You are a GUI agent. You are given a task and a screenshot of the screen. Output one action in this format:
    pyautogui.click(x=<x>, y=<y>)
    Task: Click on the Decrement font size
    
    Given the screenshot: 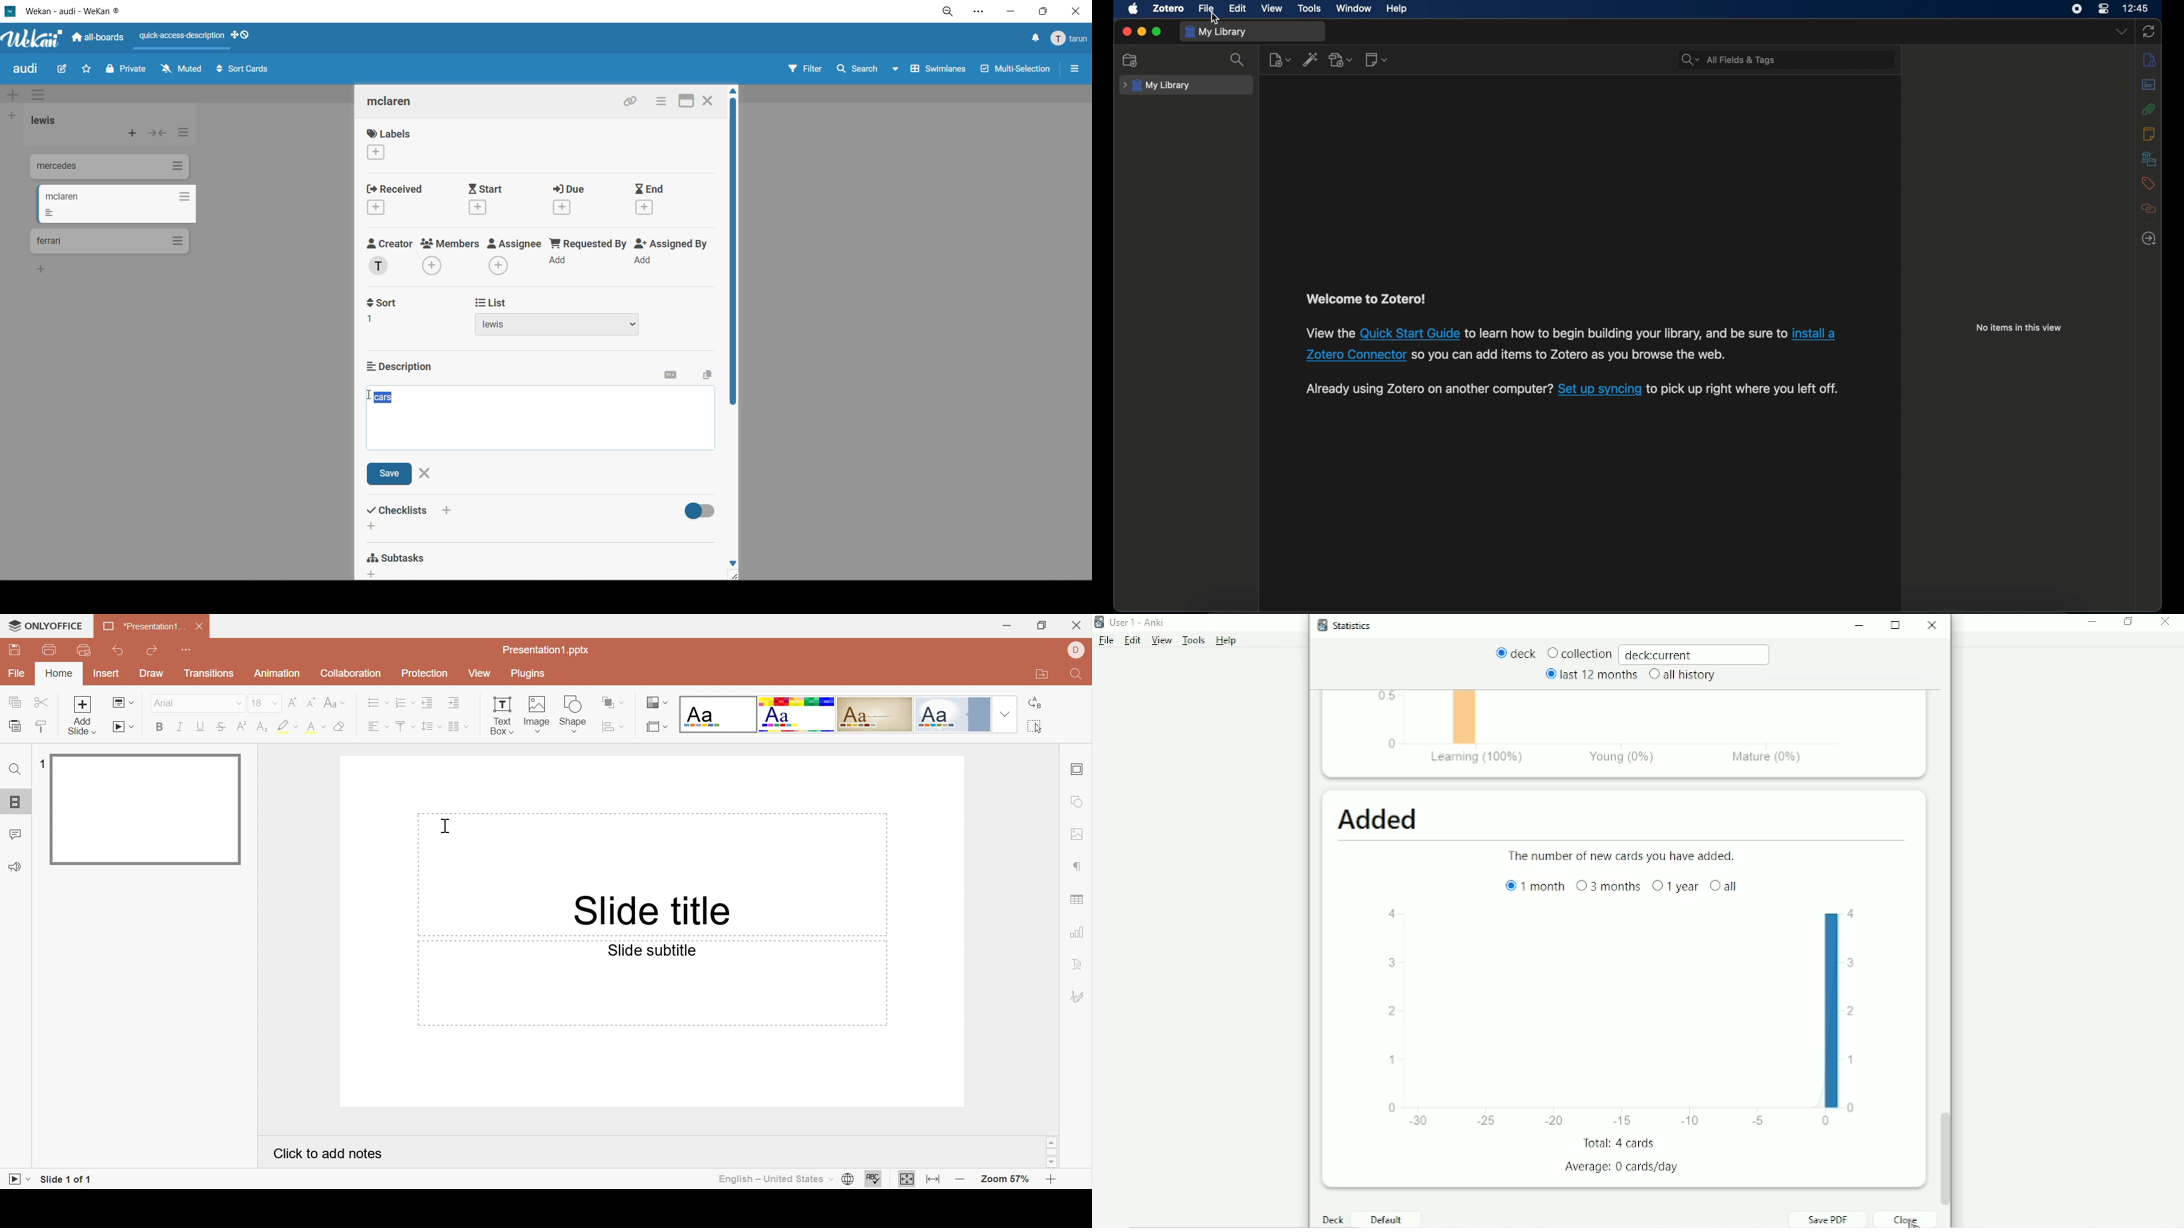 What is the action you would take?
    pyautogui.click(x=310, y=702)
    